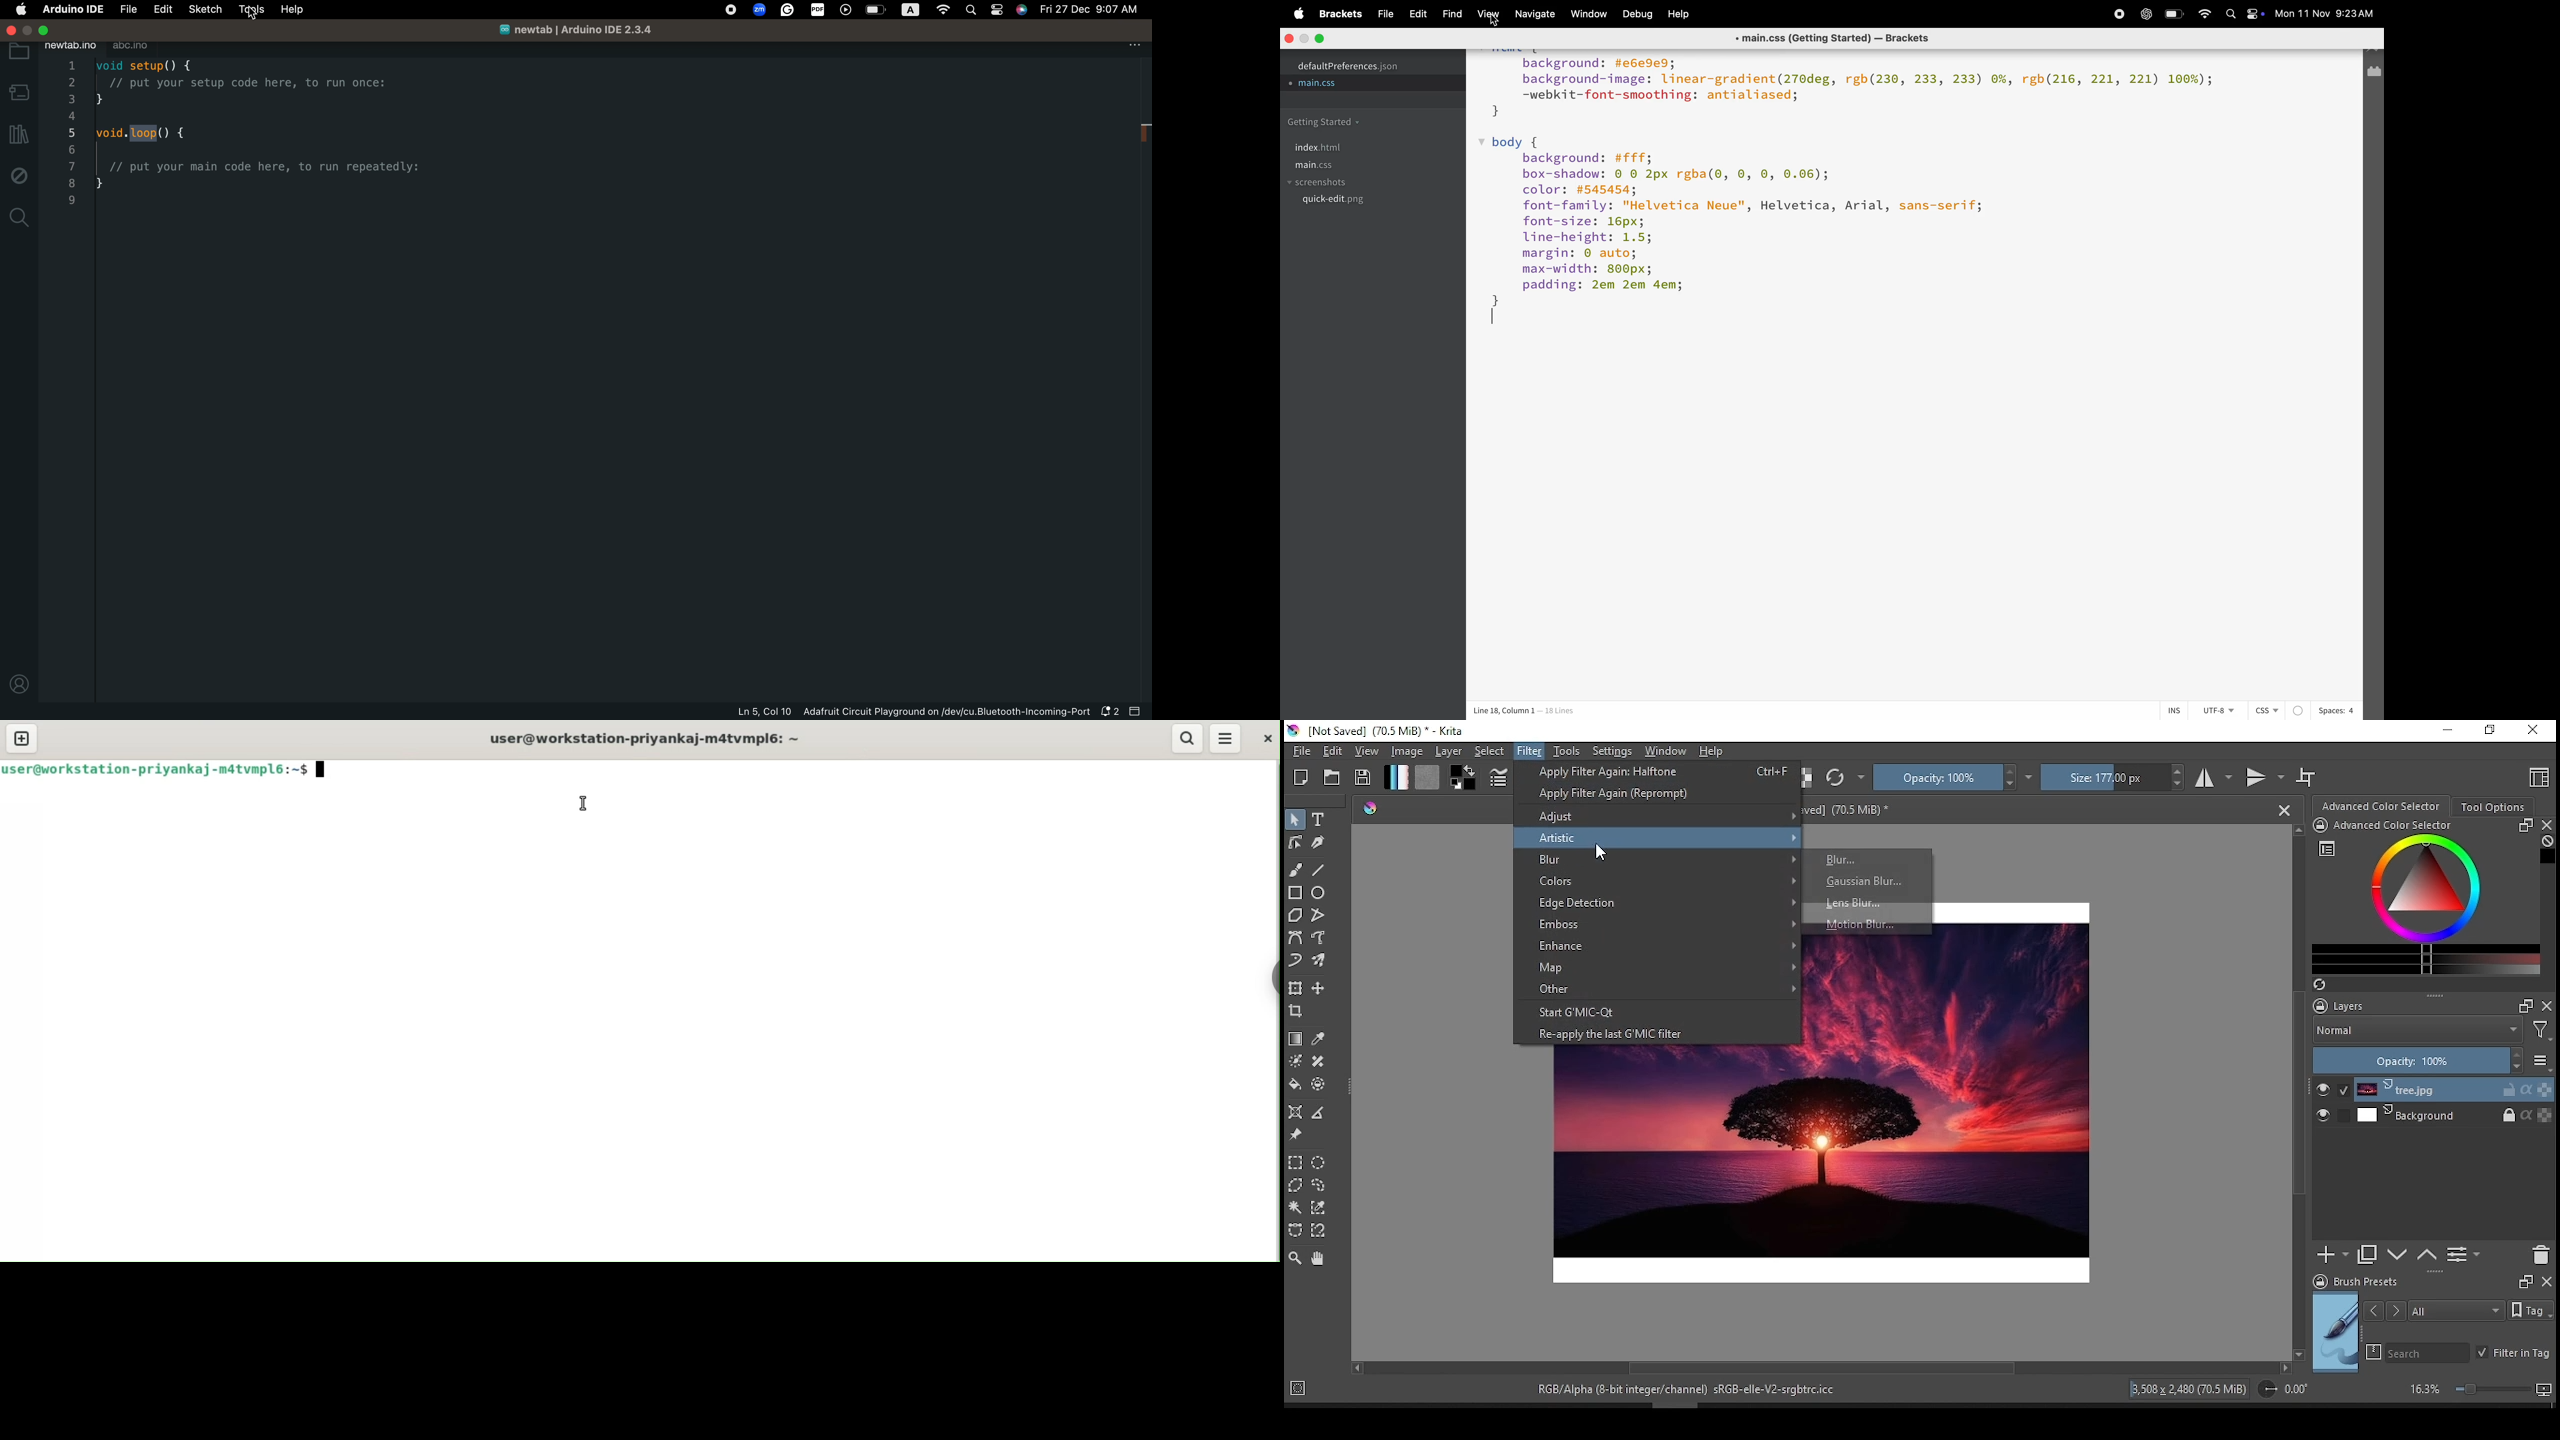  I want to click on layers, so click(2336, 1004).